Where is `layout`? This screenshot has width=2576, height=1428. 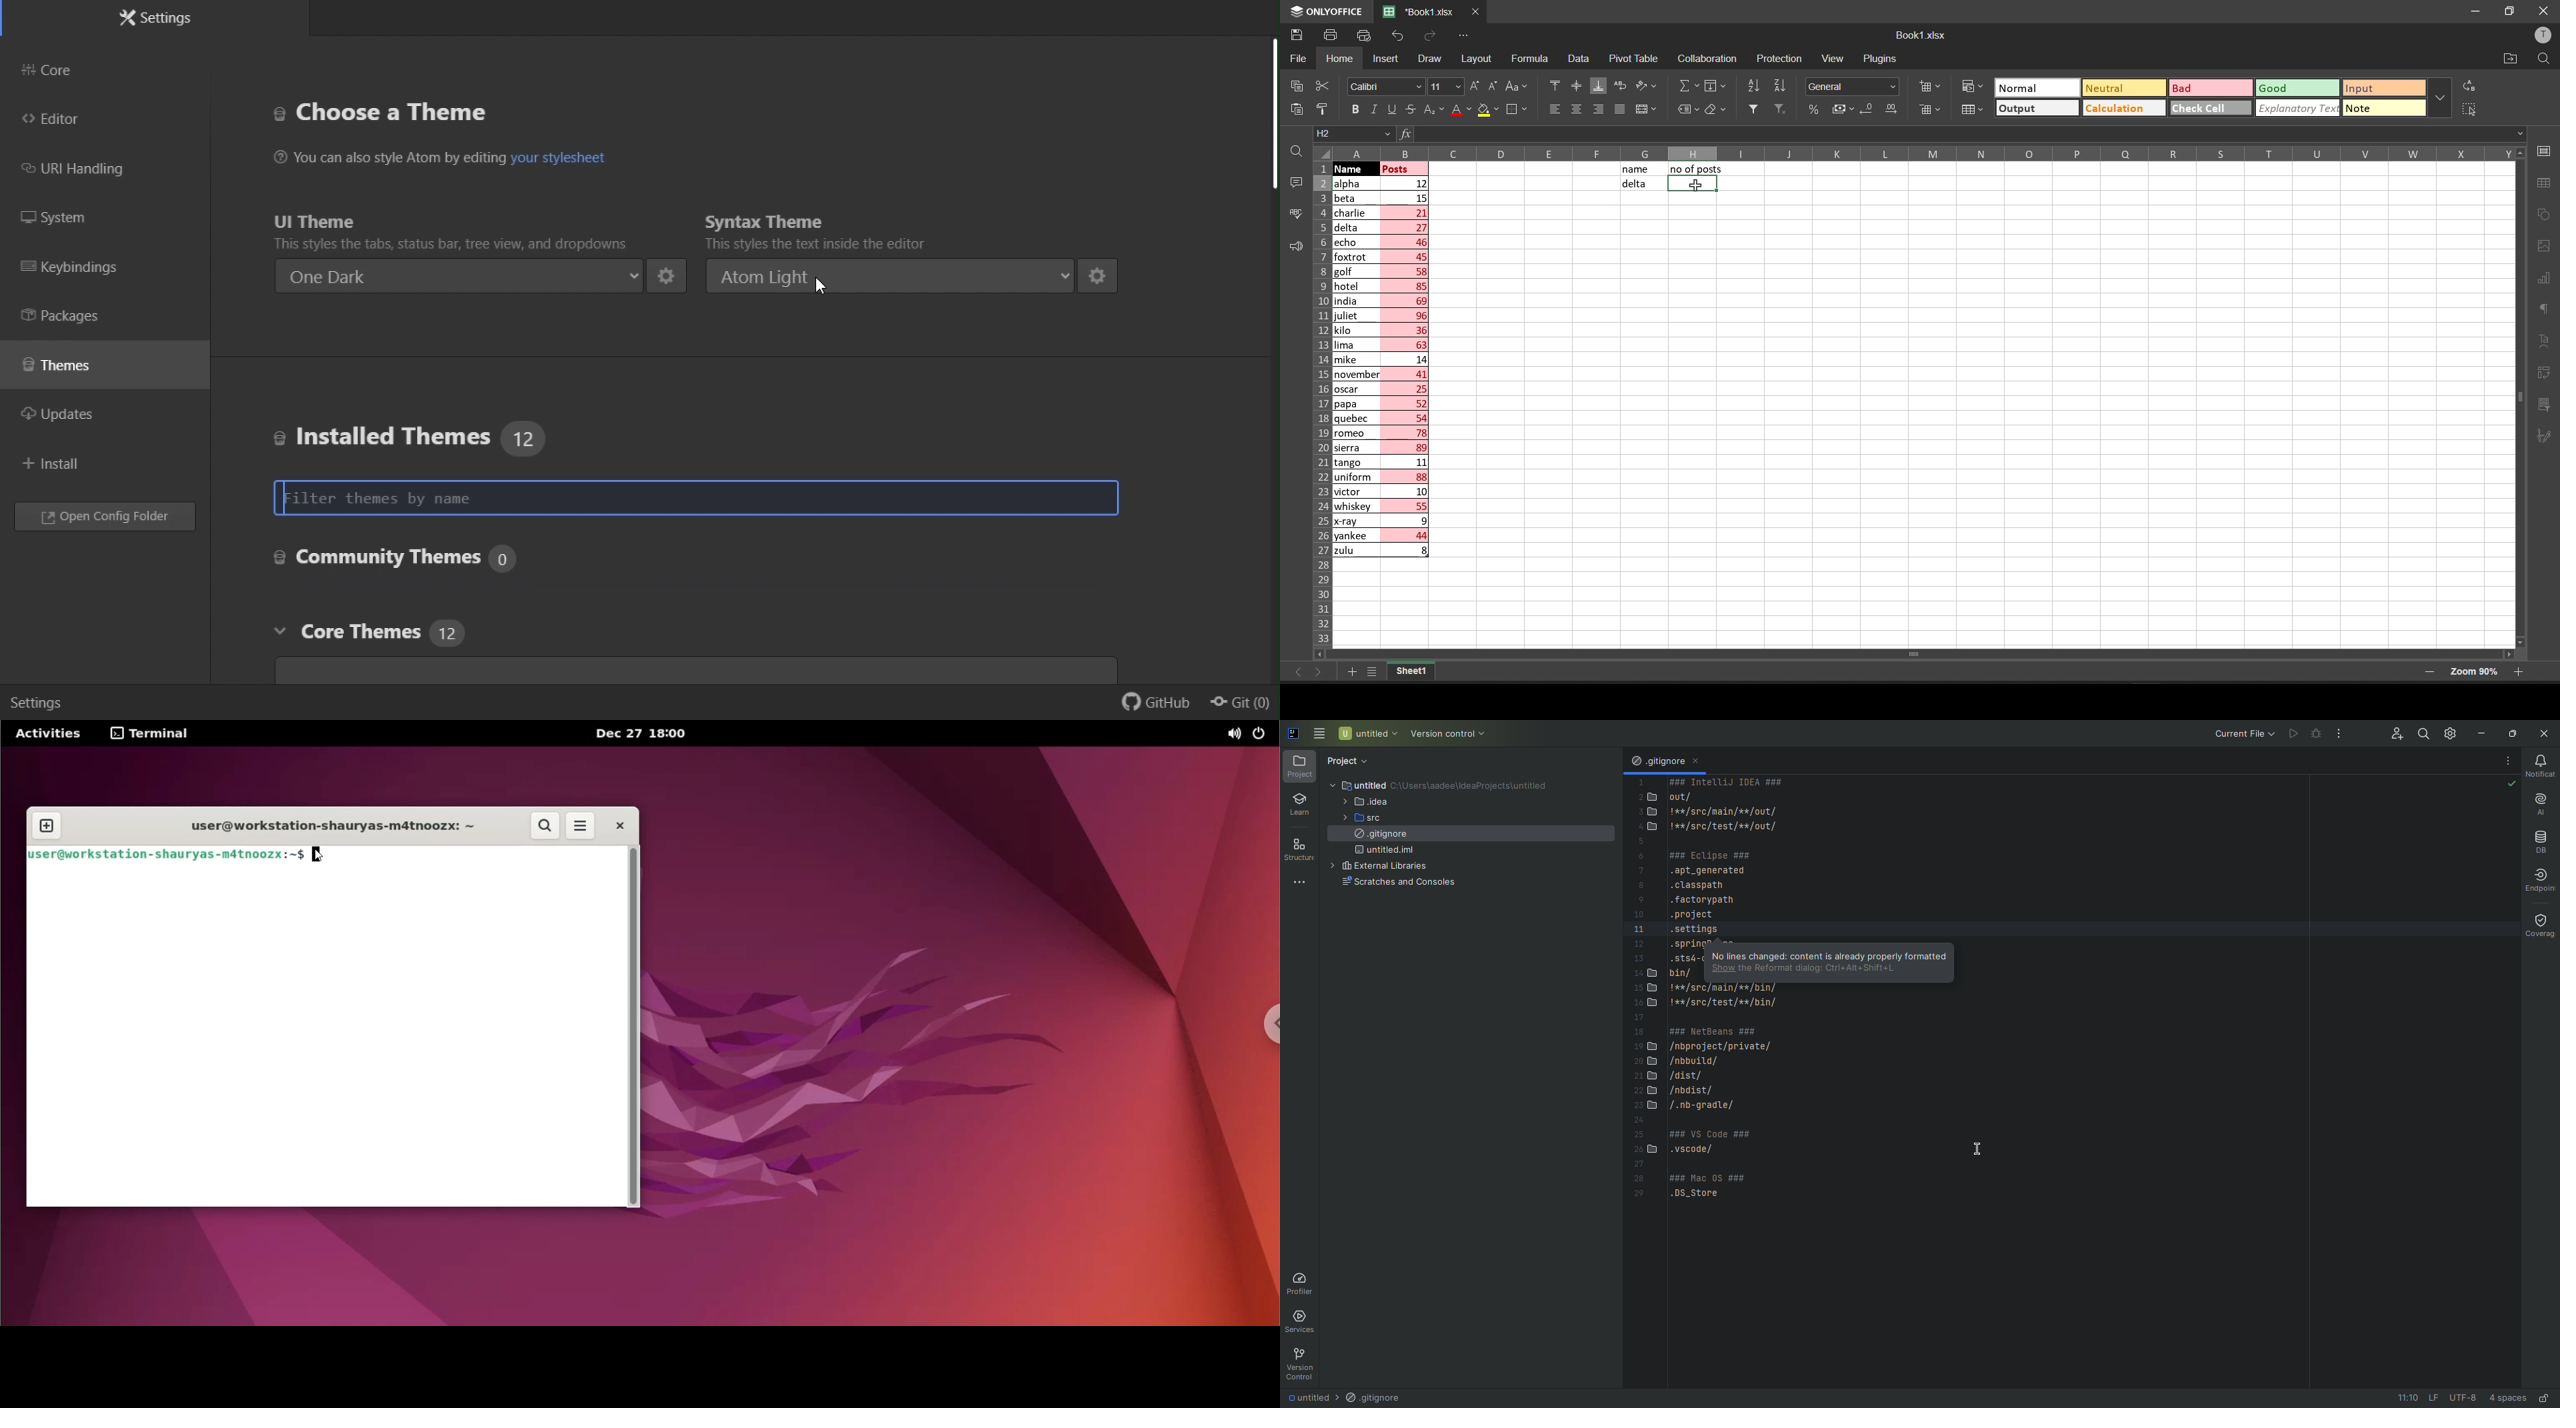
layout is located at coordinates (1478, 59).